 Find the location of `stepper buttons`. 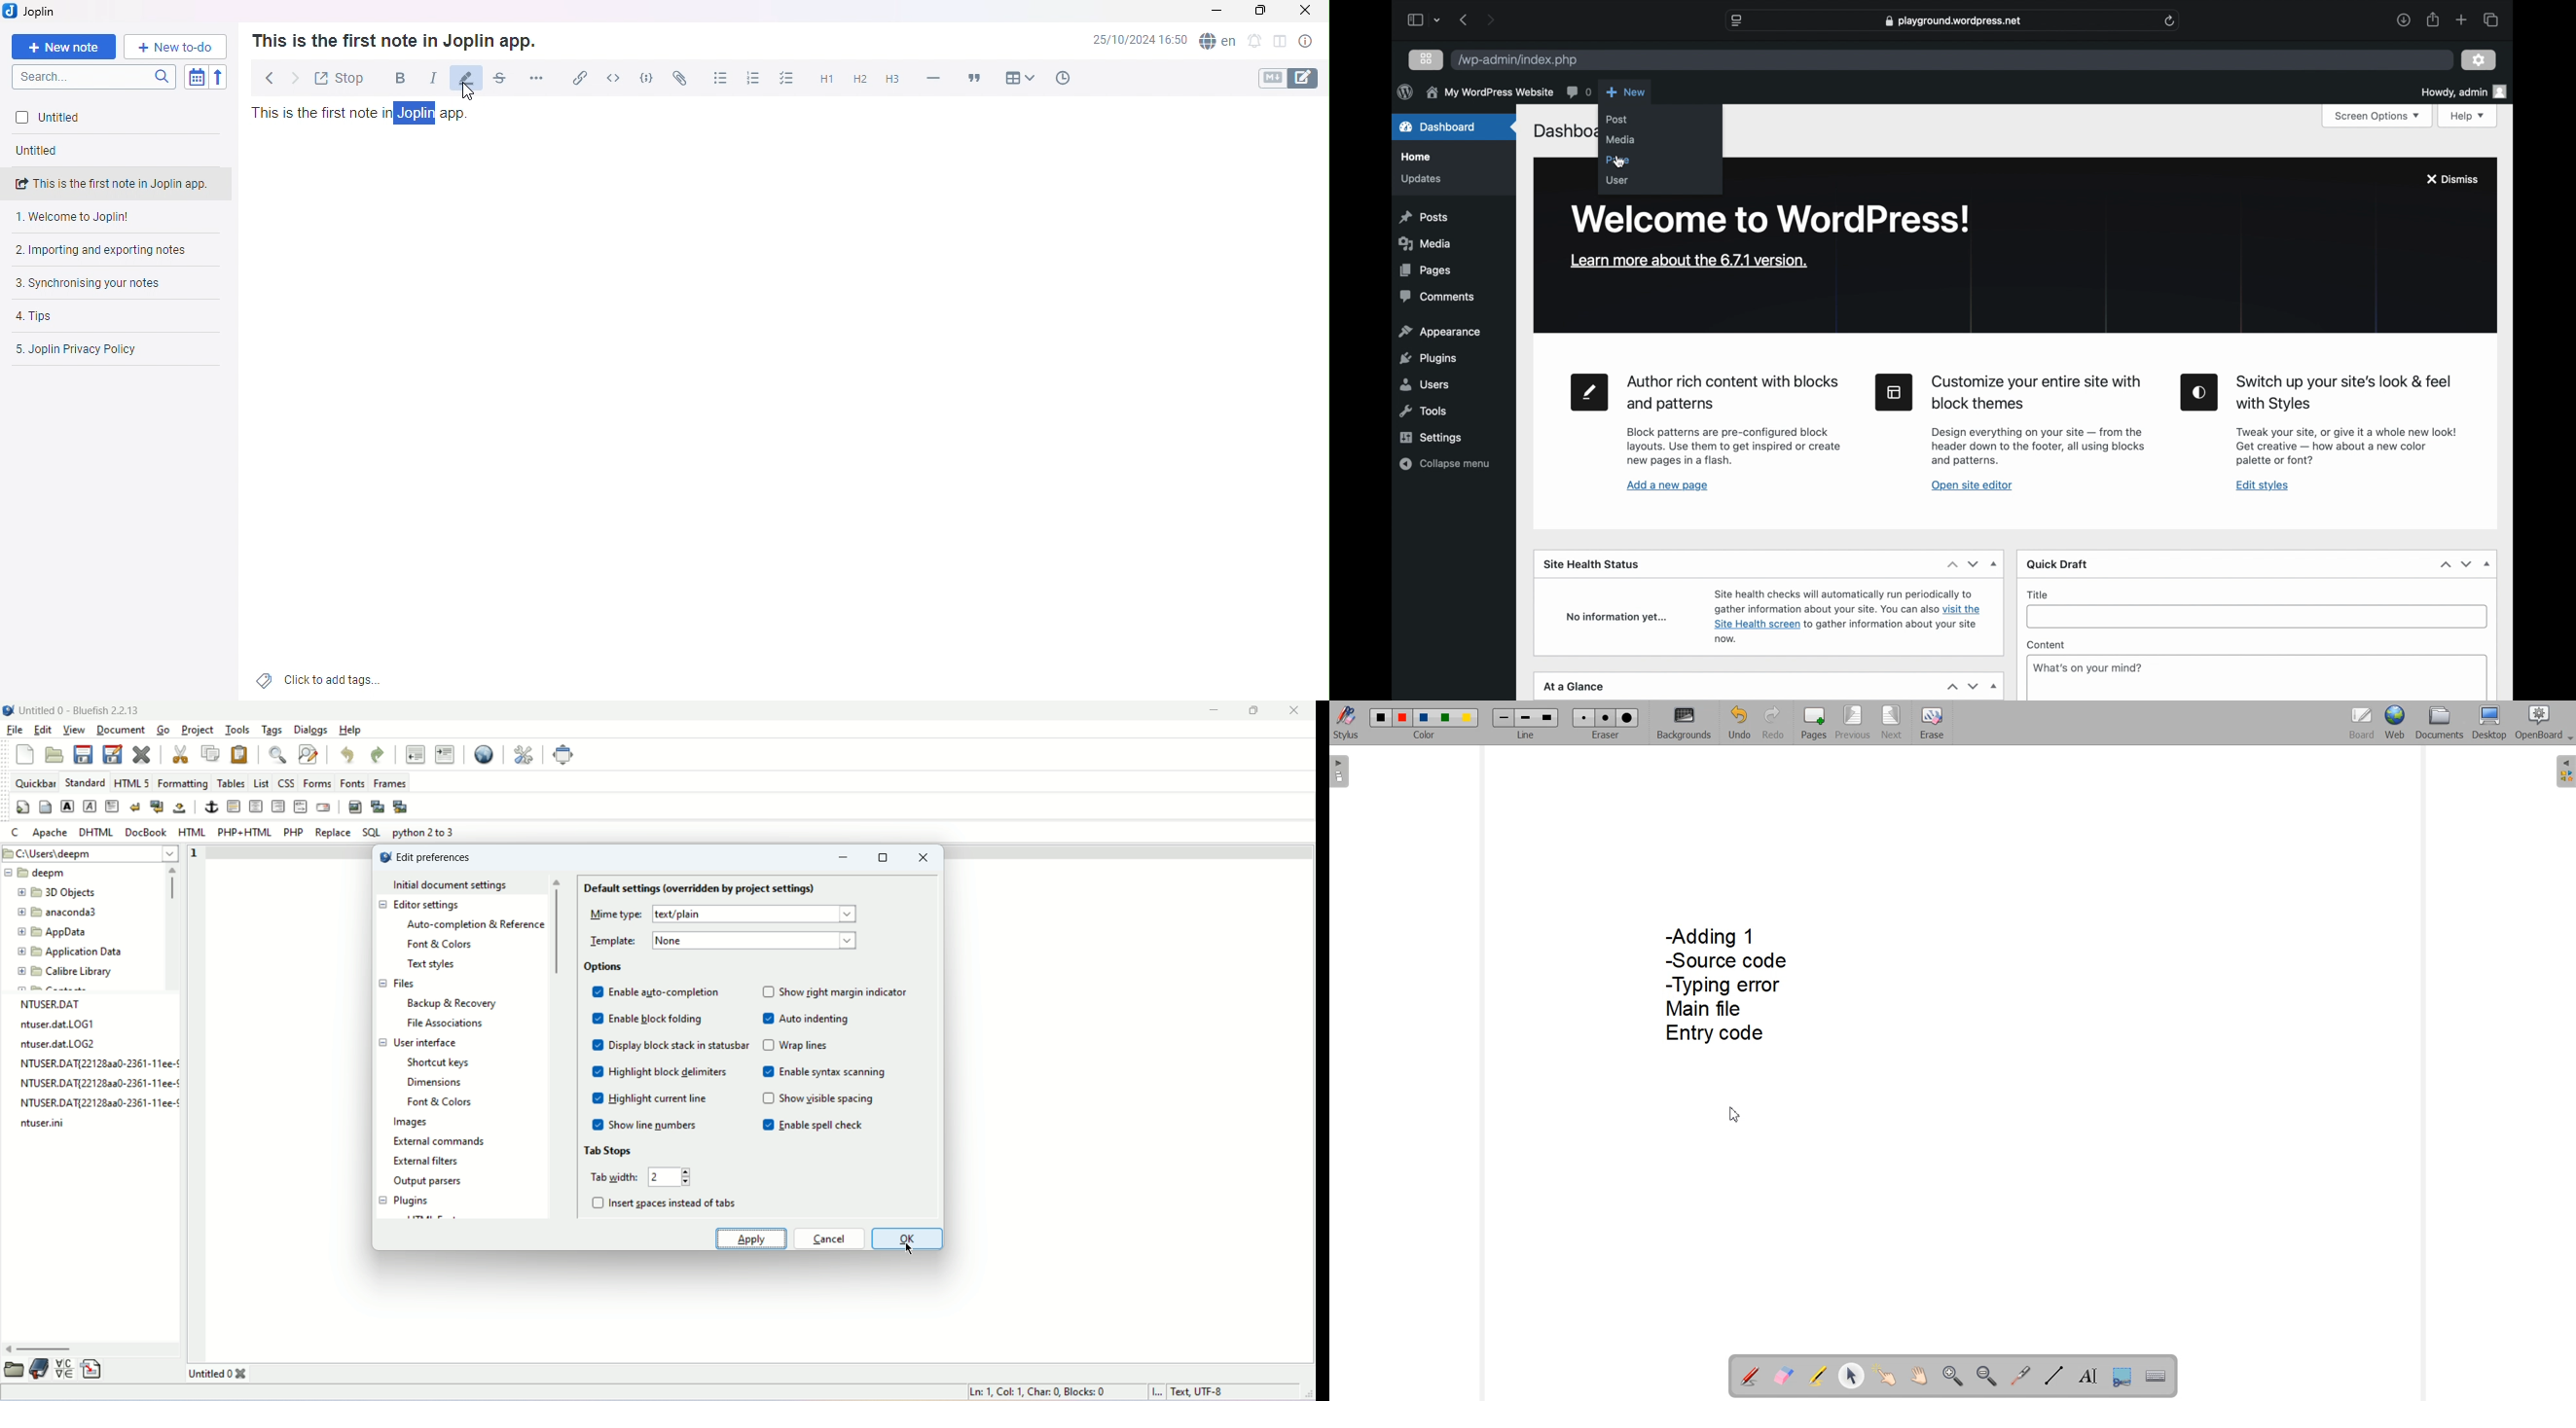

stepper buttons is located at coordinates (1963, 564).